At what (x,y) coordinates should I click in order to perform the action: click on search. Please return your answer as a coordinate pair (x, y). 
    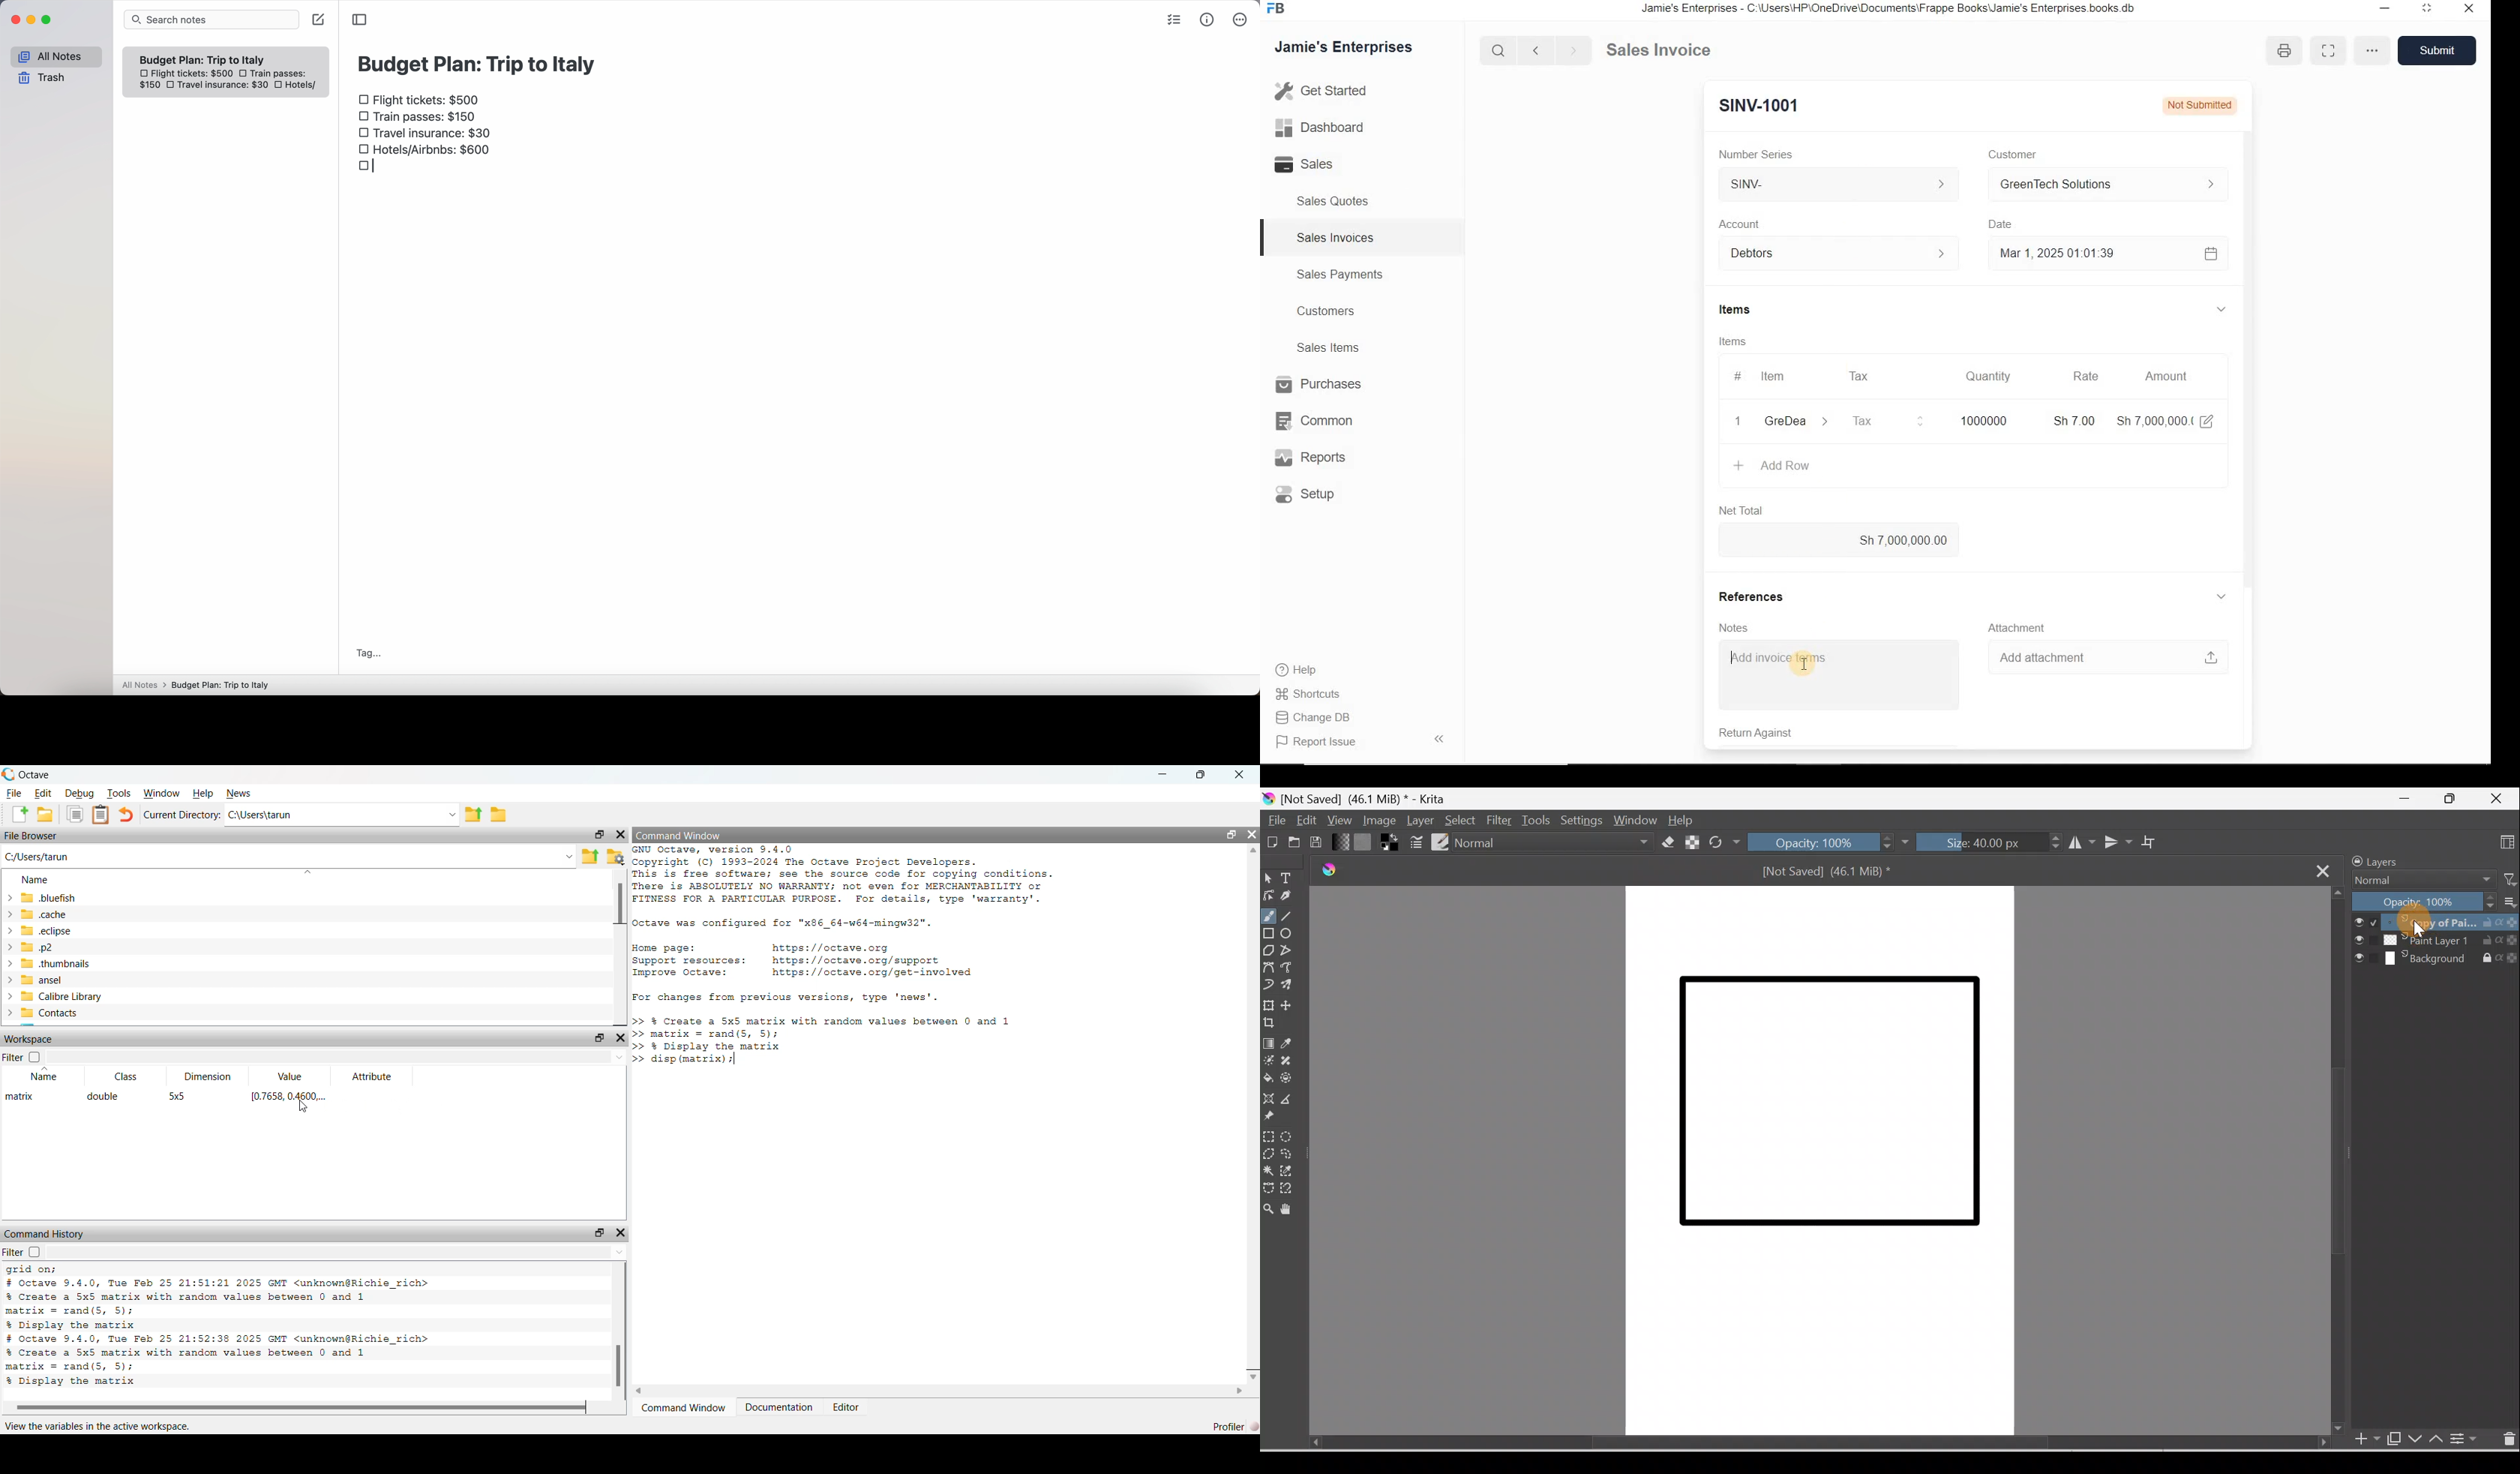
    Looking at the image, I should click on (1501, 50).